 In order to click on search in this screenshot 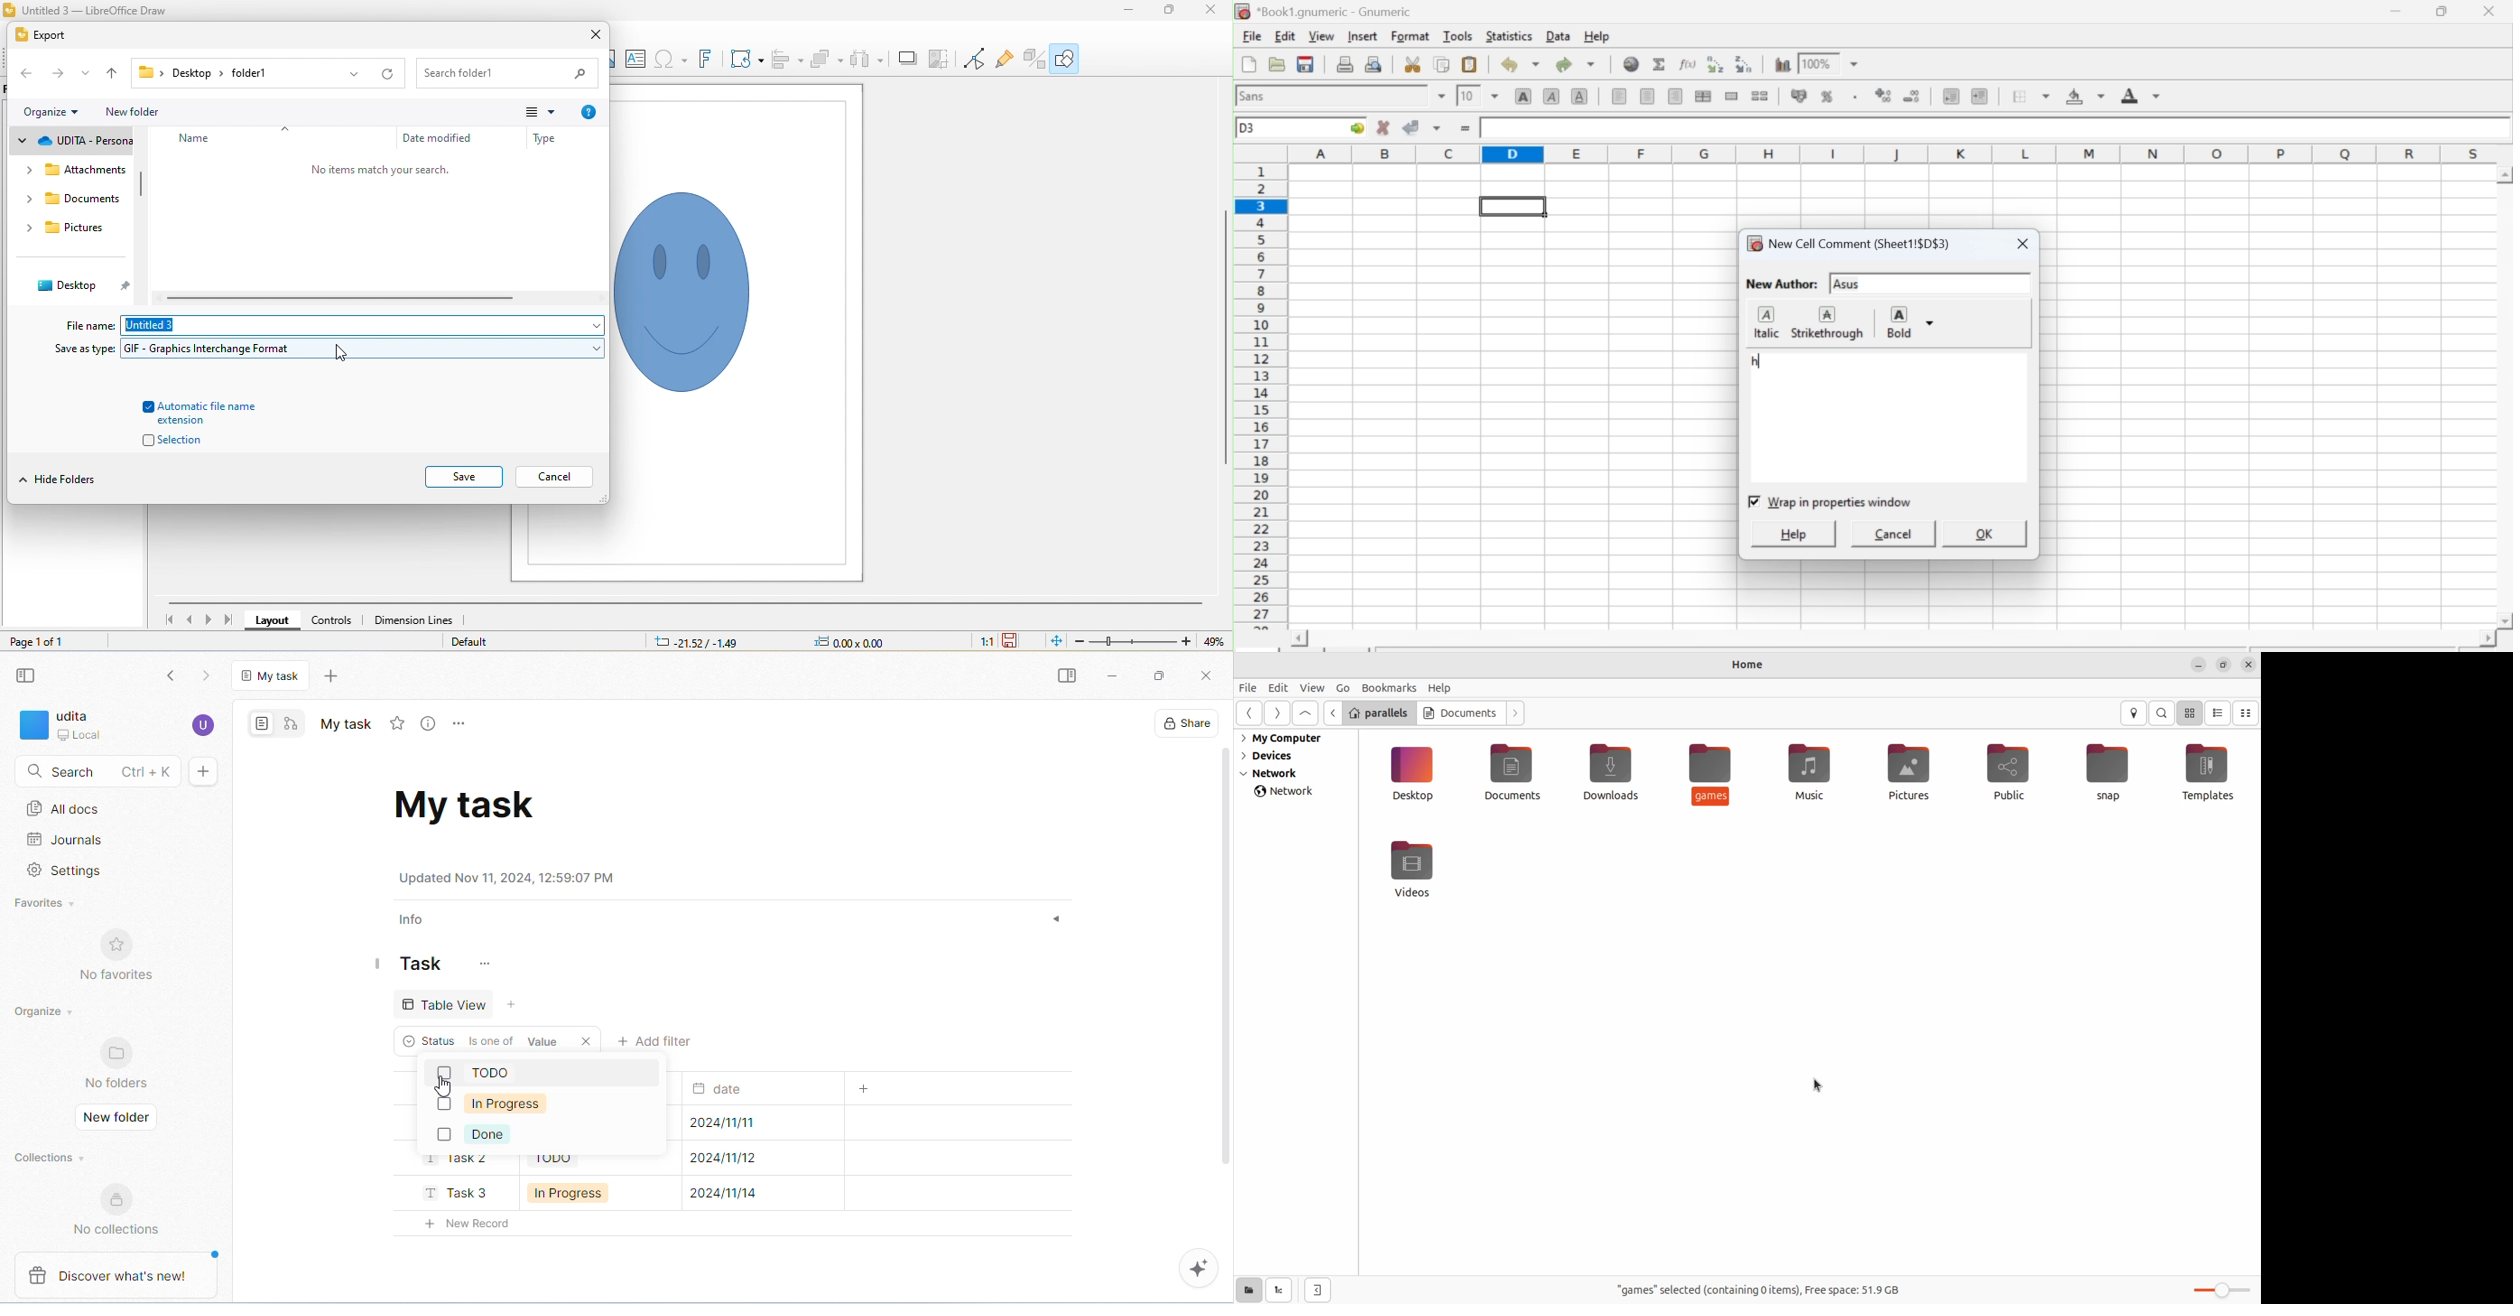, I will do `click(95, 771)`.